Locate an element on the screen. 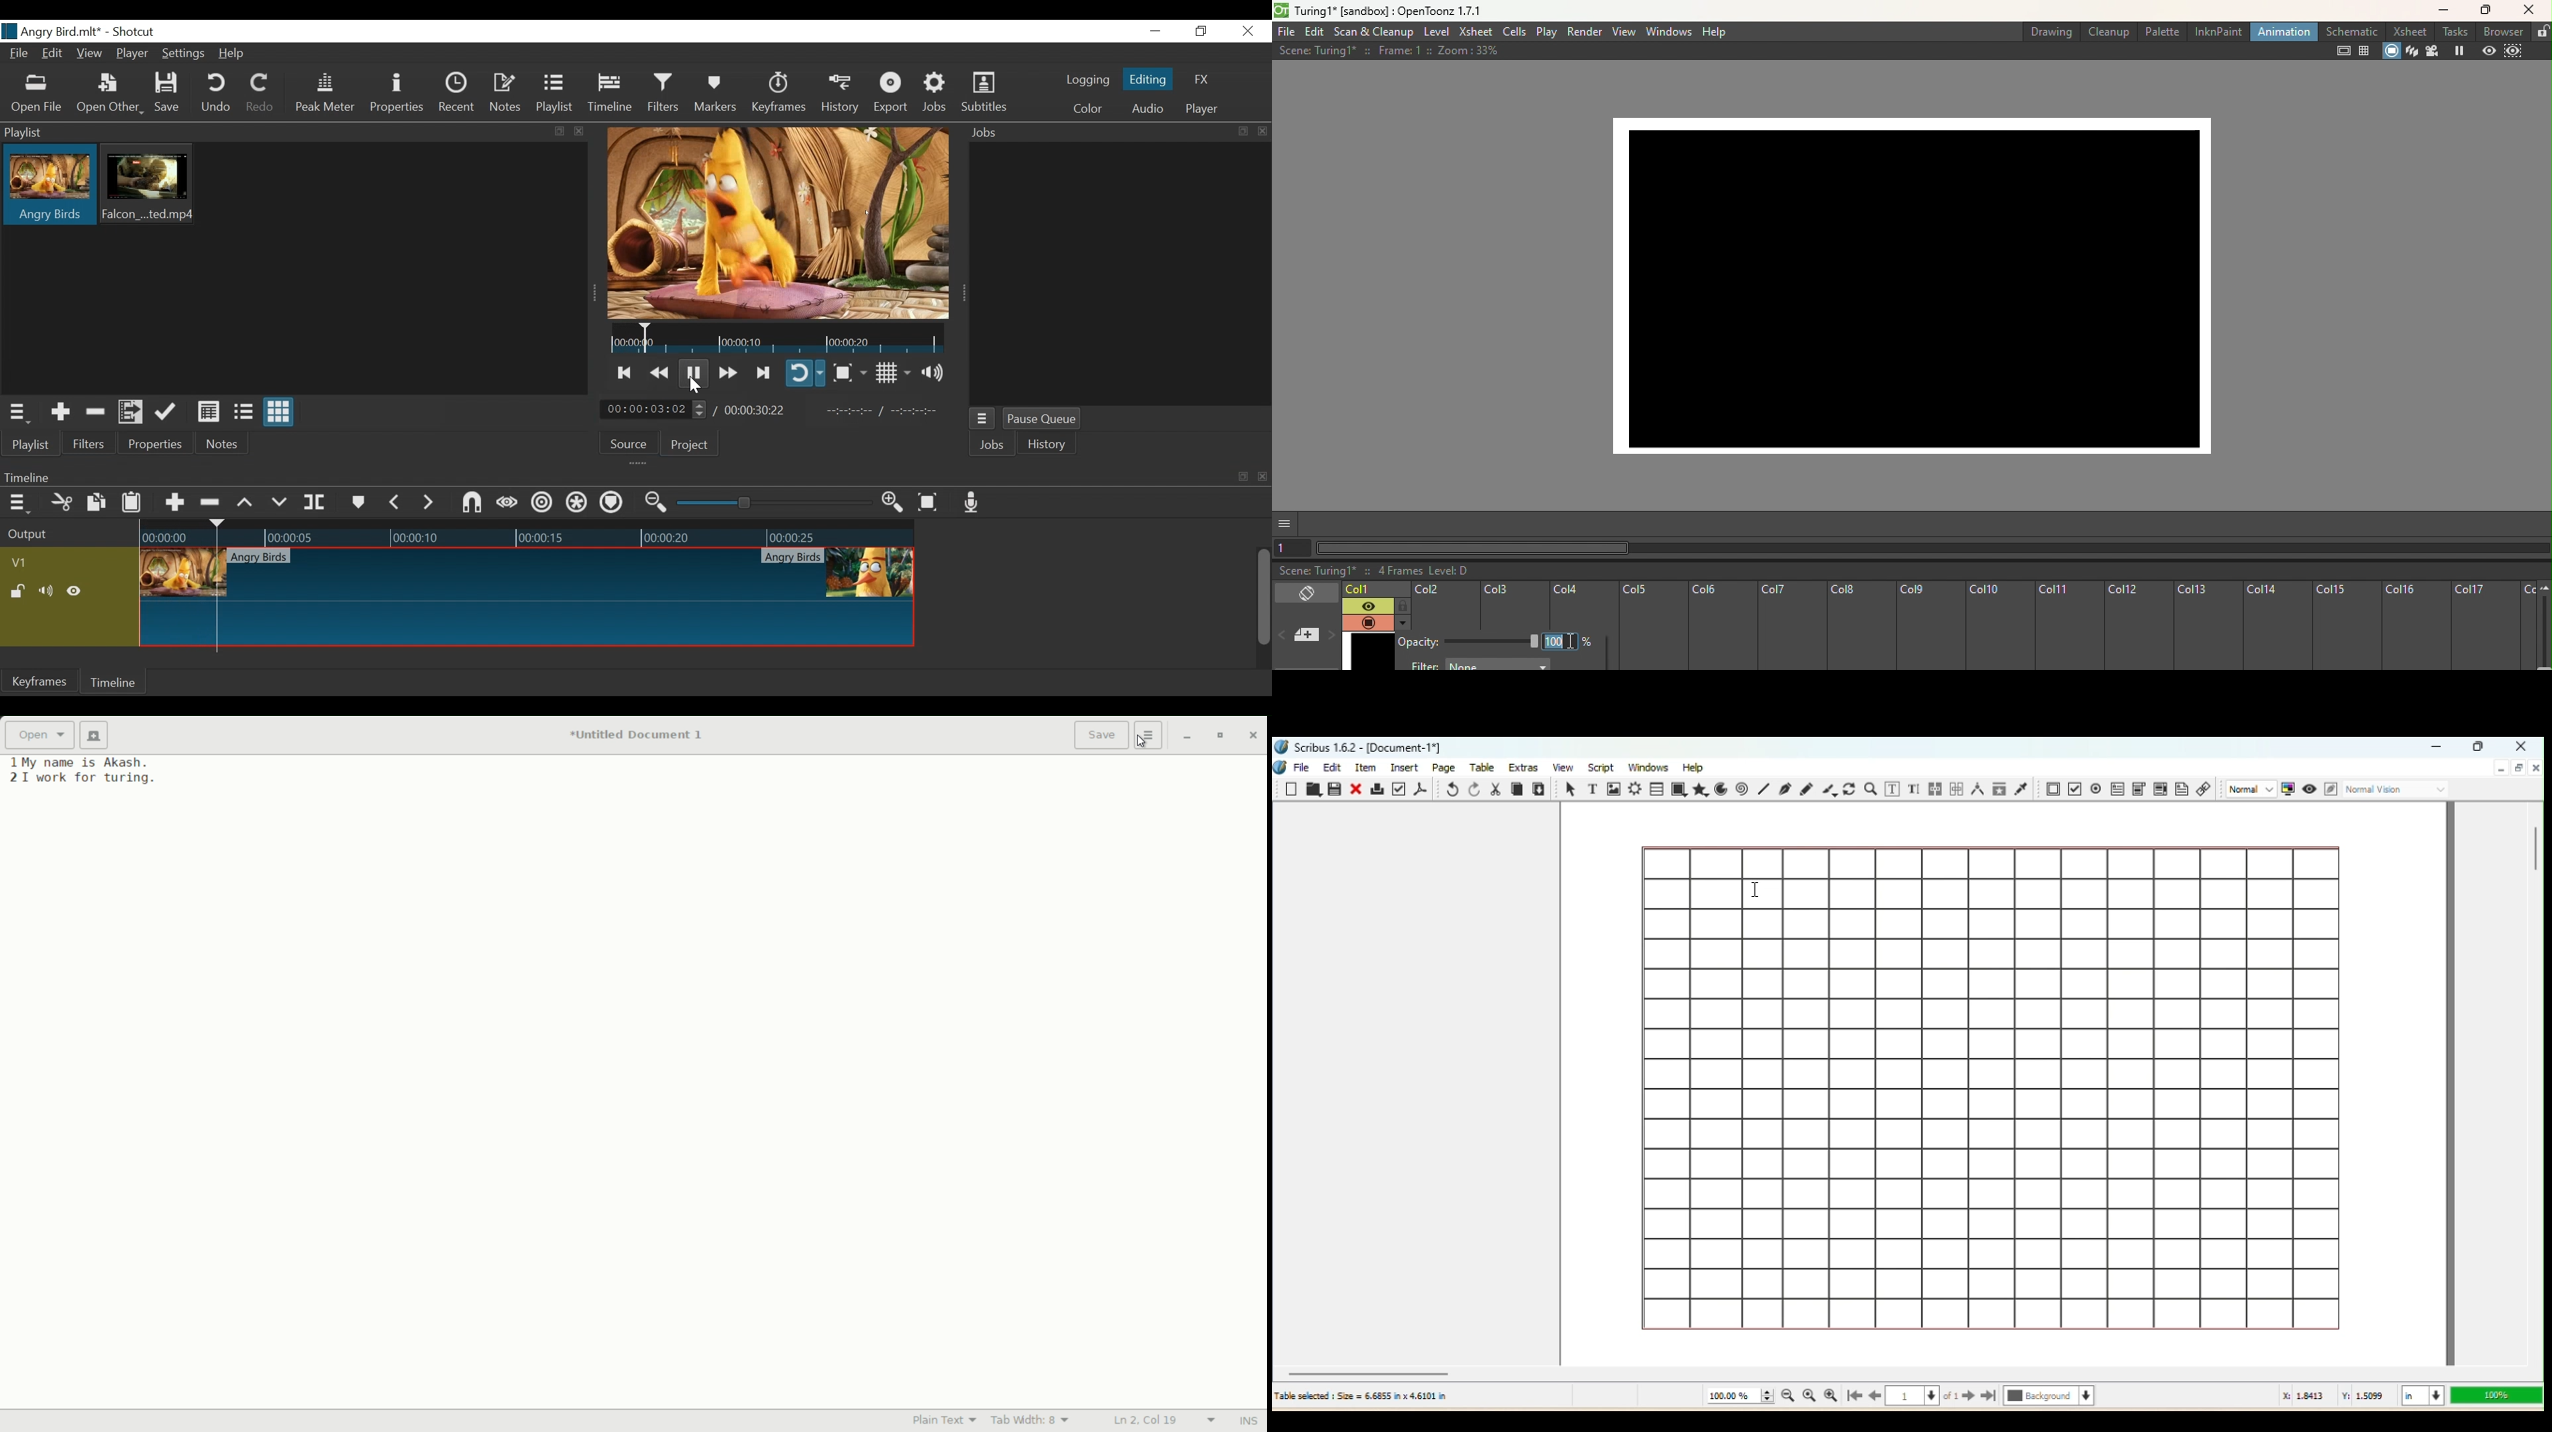 The image size is (2576, 1456). Settings is located at coordinates (186, 53).